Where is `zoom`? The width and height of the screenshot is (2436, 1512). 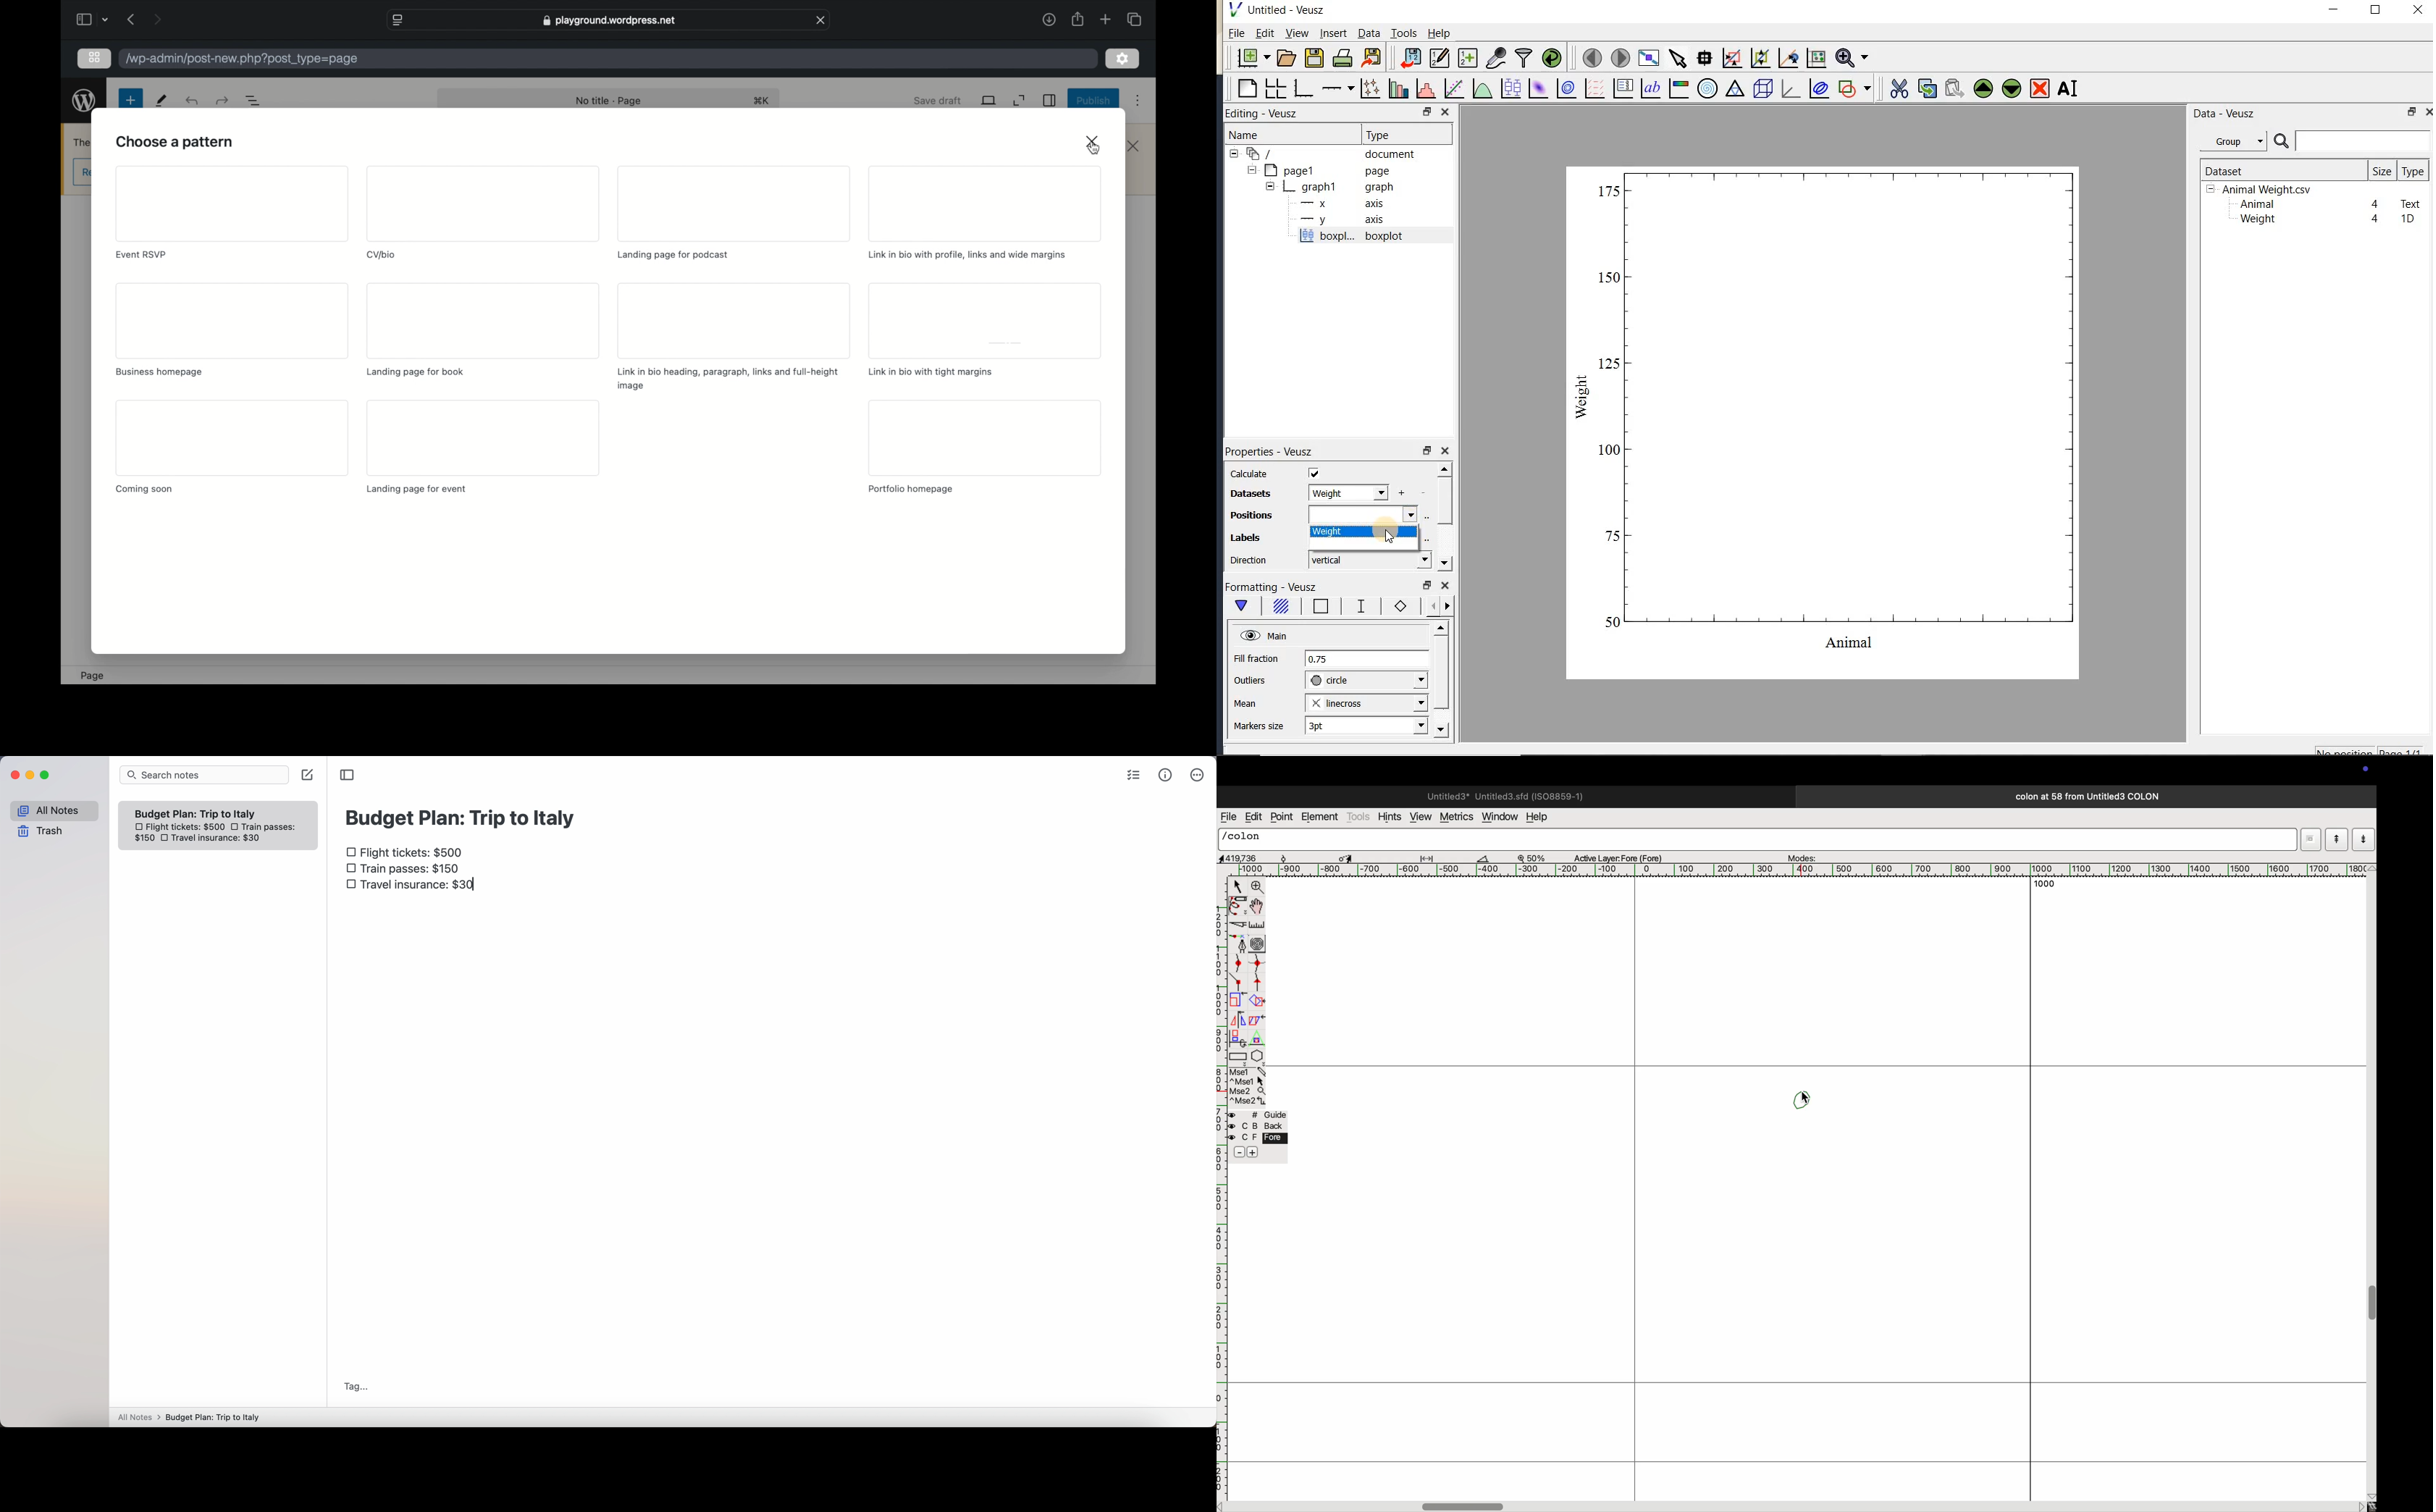 zoom is located at coordinates (1537, 857).